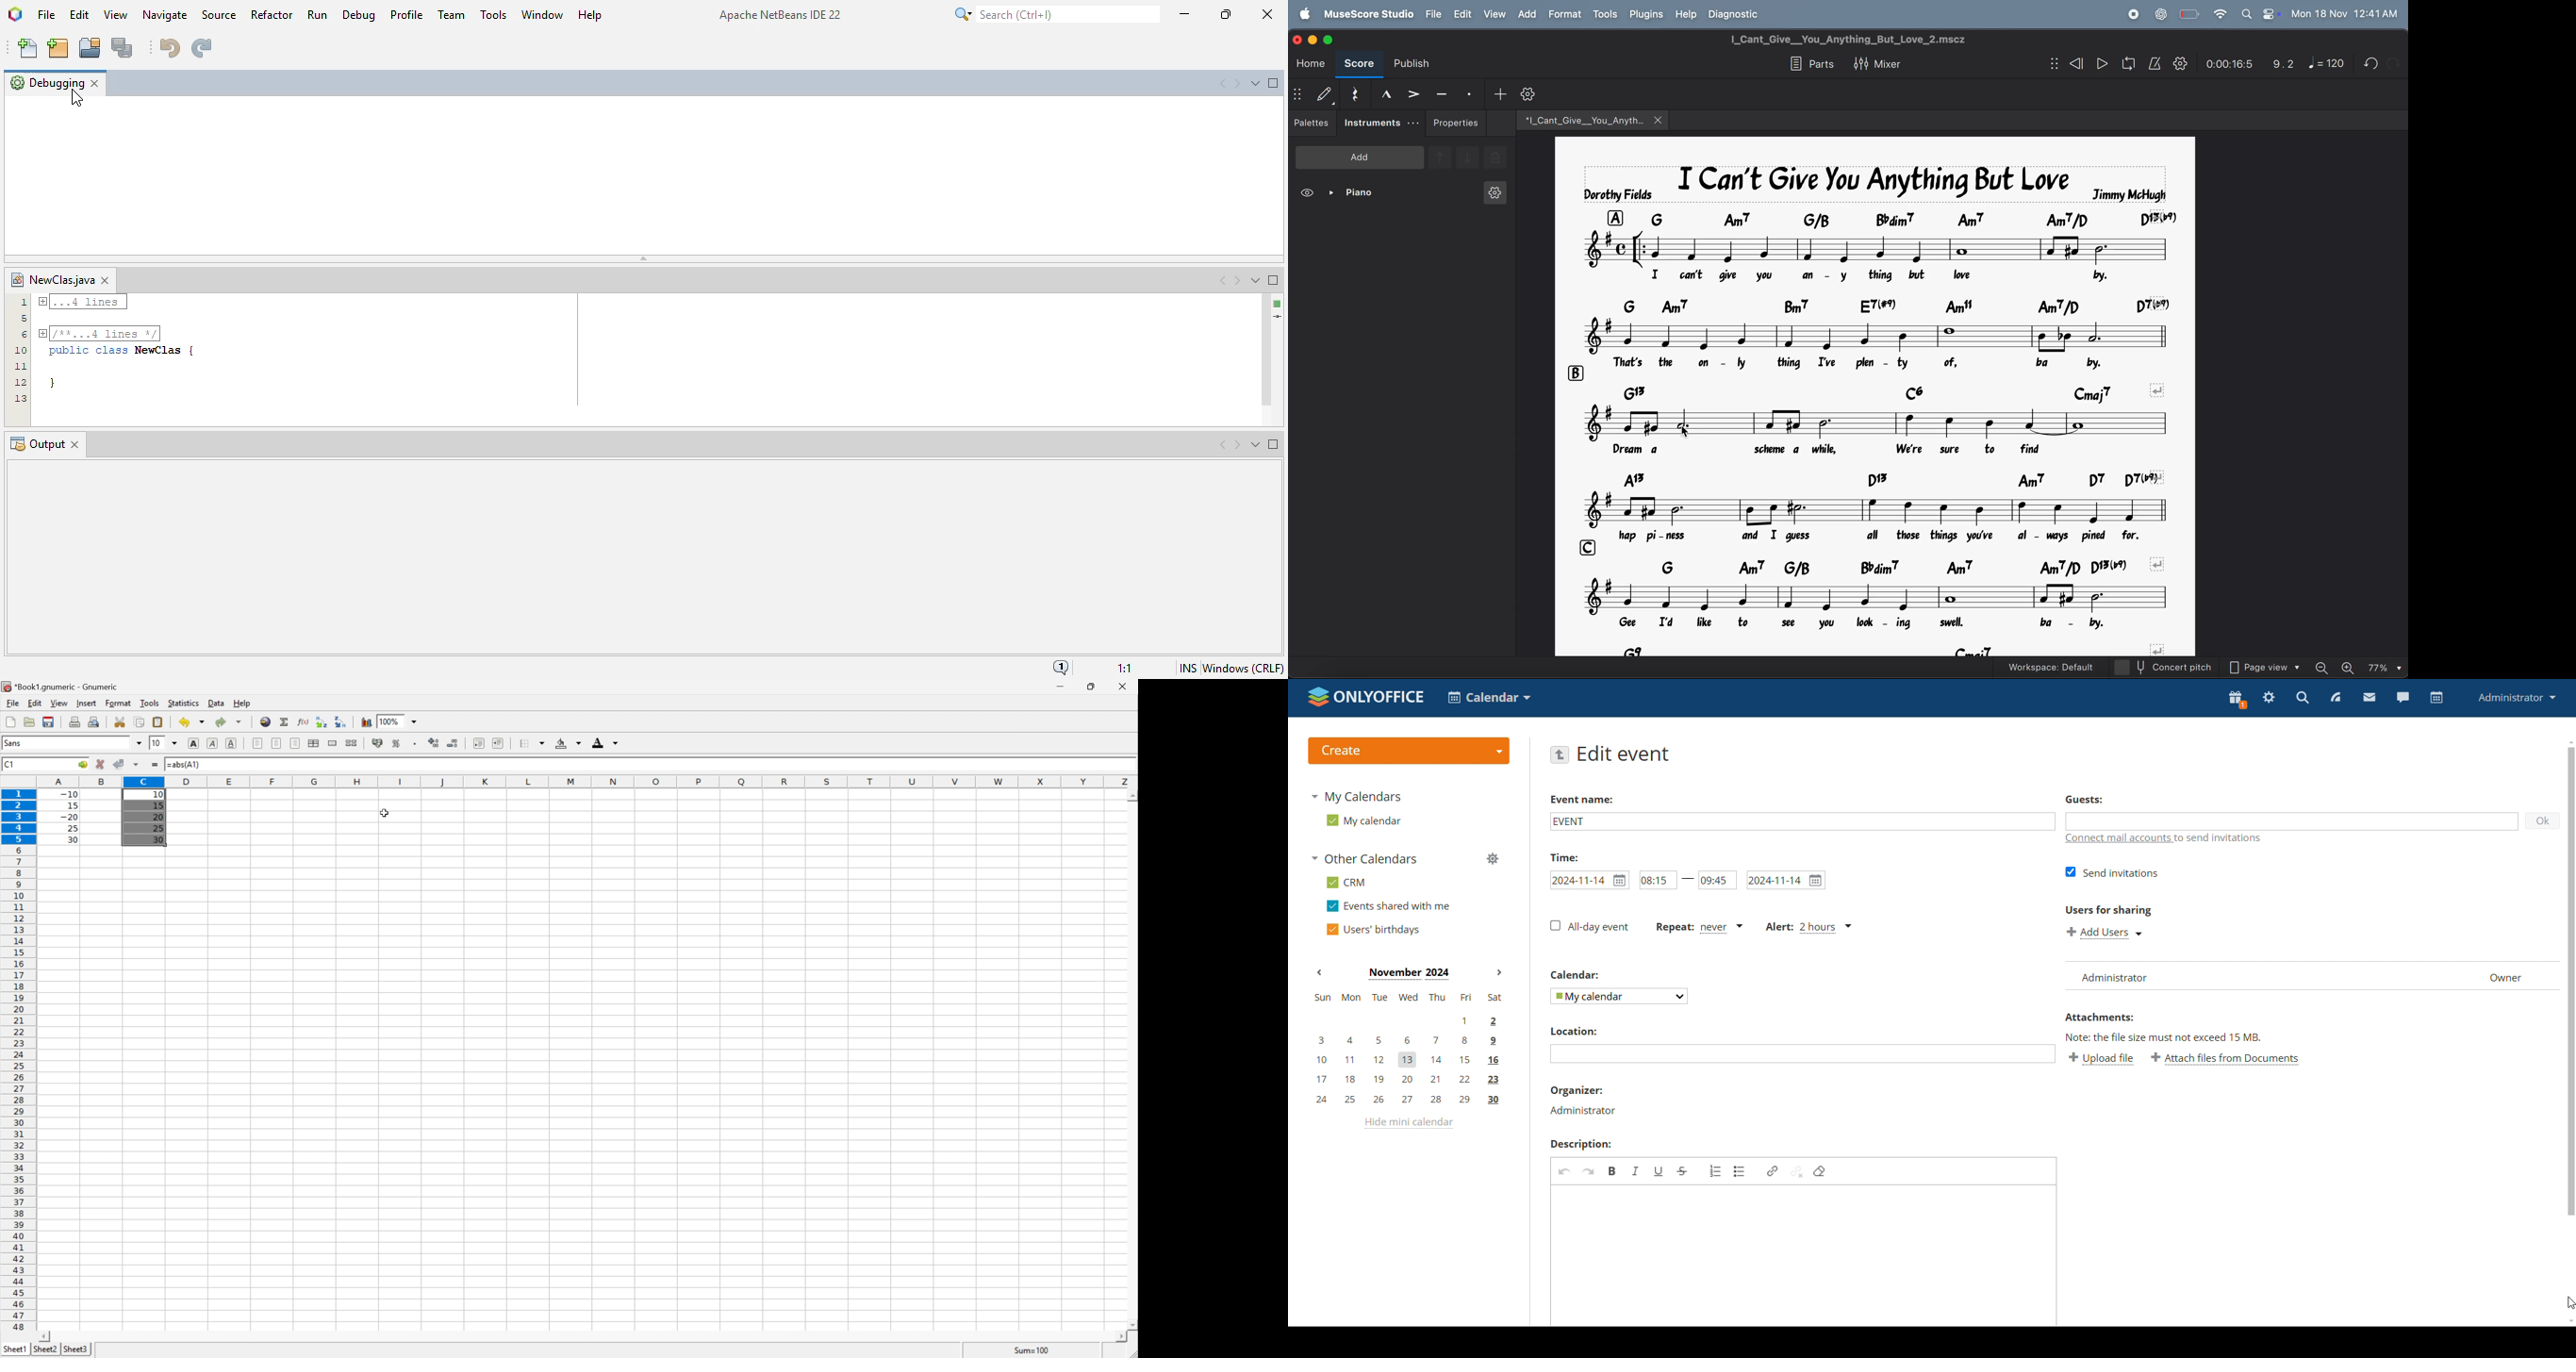 The image size is (2576, 1372). What do you see at coordinates (1803, 1256) in the screenshot?
I see `add description` at bounding box center [1803, 1256].